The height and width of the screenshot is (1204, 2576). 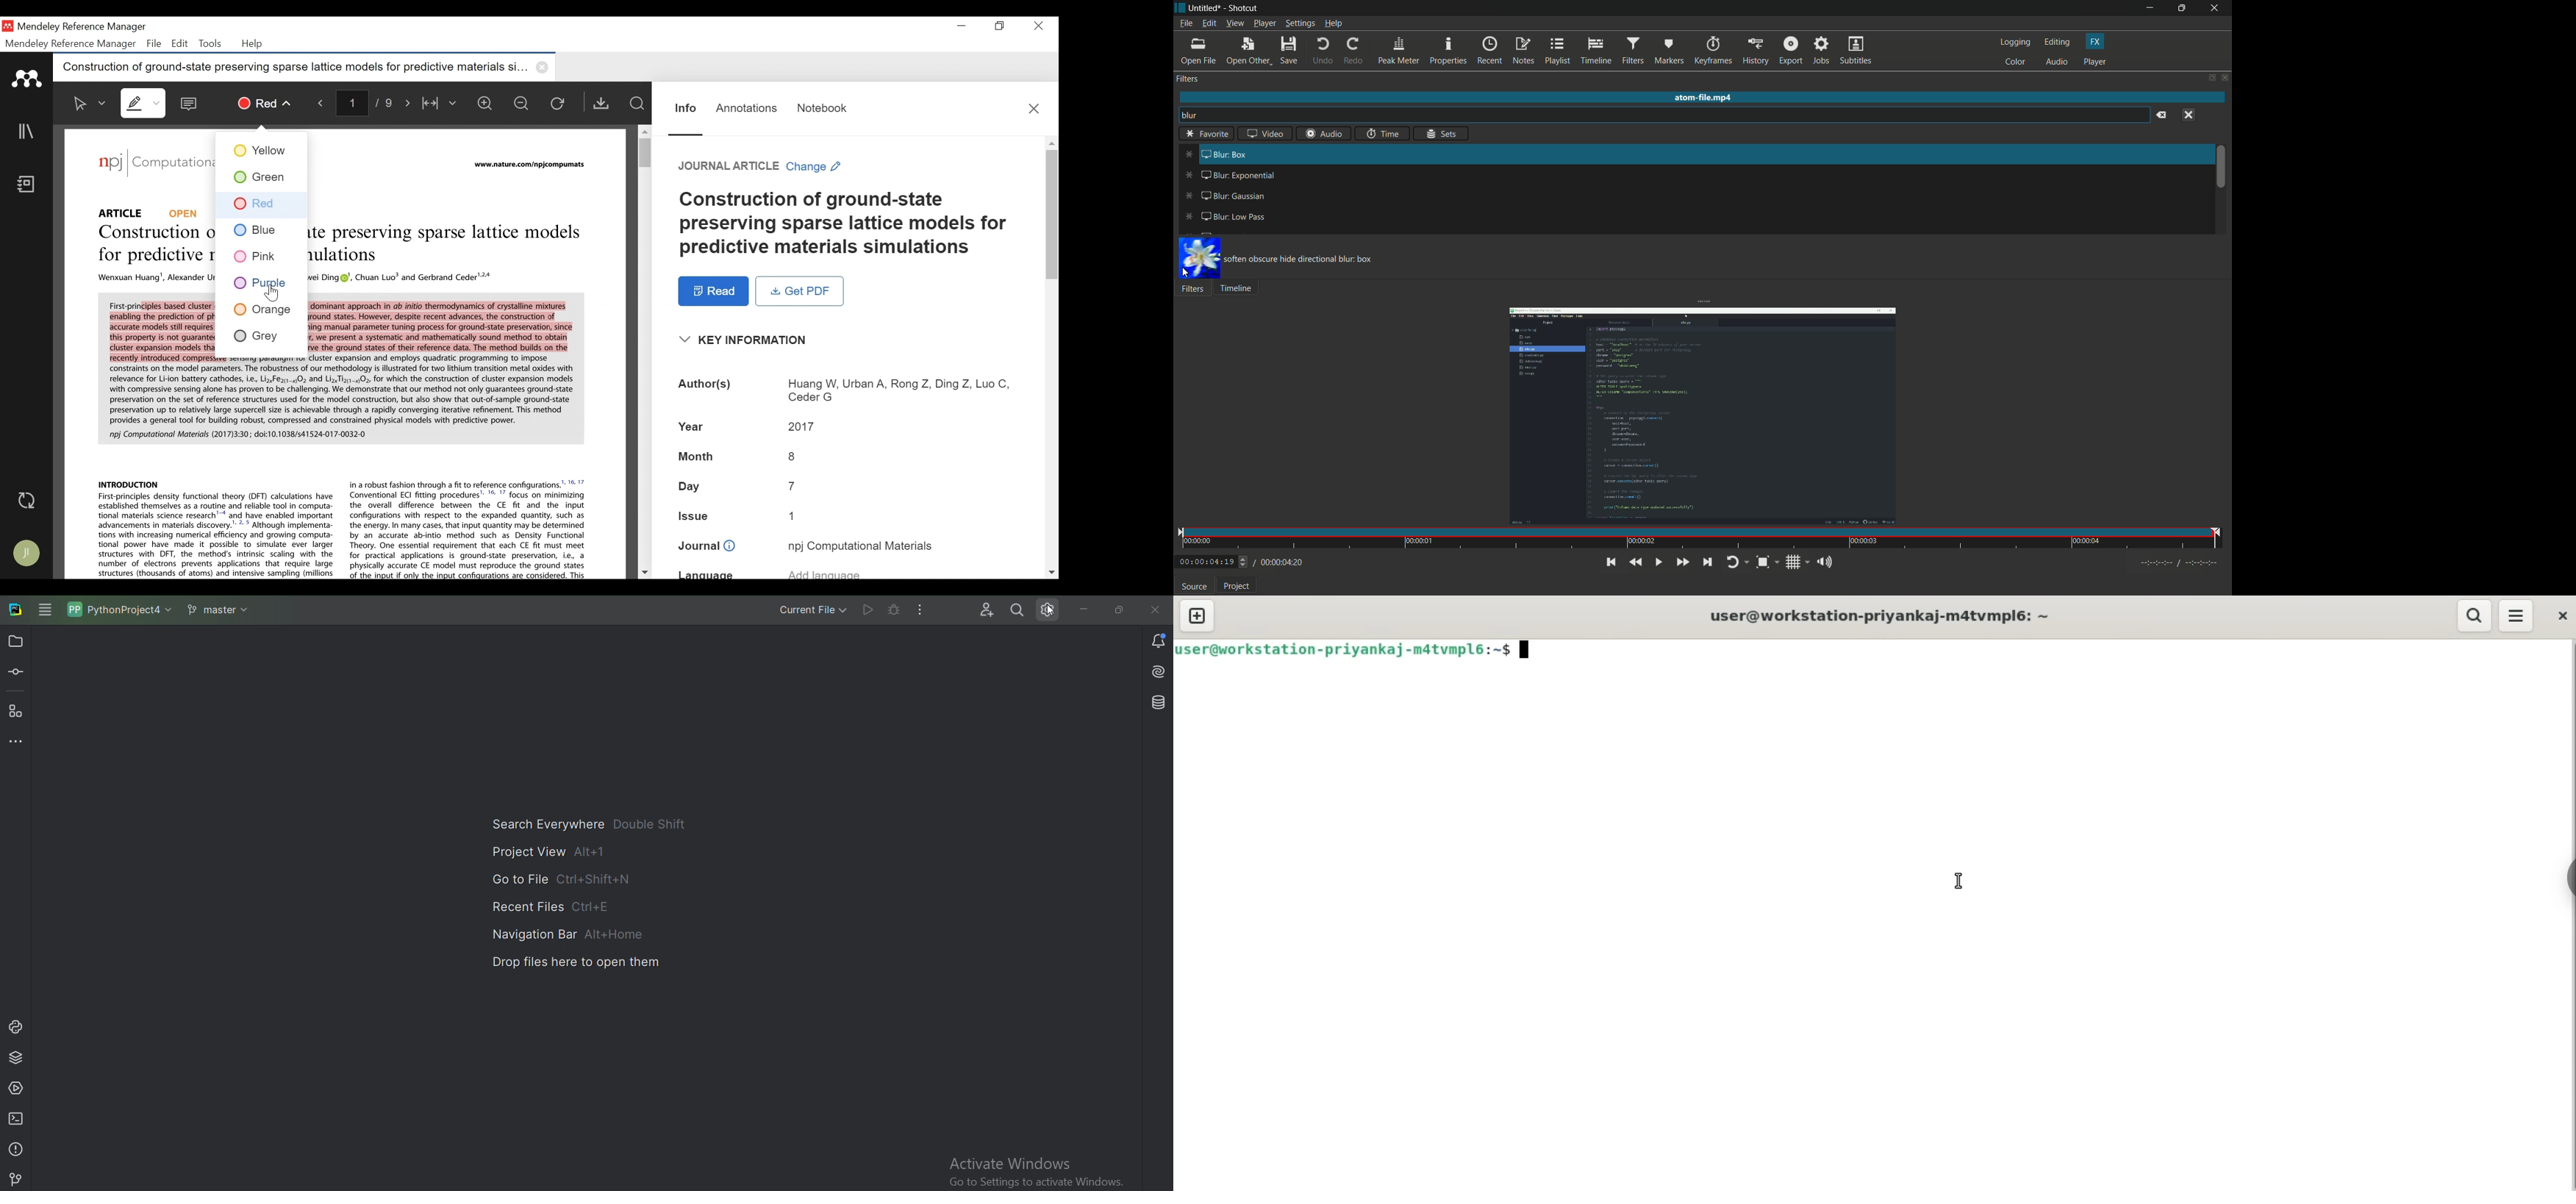 What do you see at coordinates (1302, 260) in the screenshot?
I see `soften obscure hide directional blur: box` at bounding box center [1302, 260].